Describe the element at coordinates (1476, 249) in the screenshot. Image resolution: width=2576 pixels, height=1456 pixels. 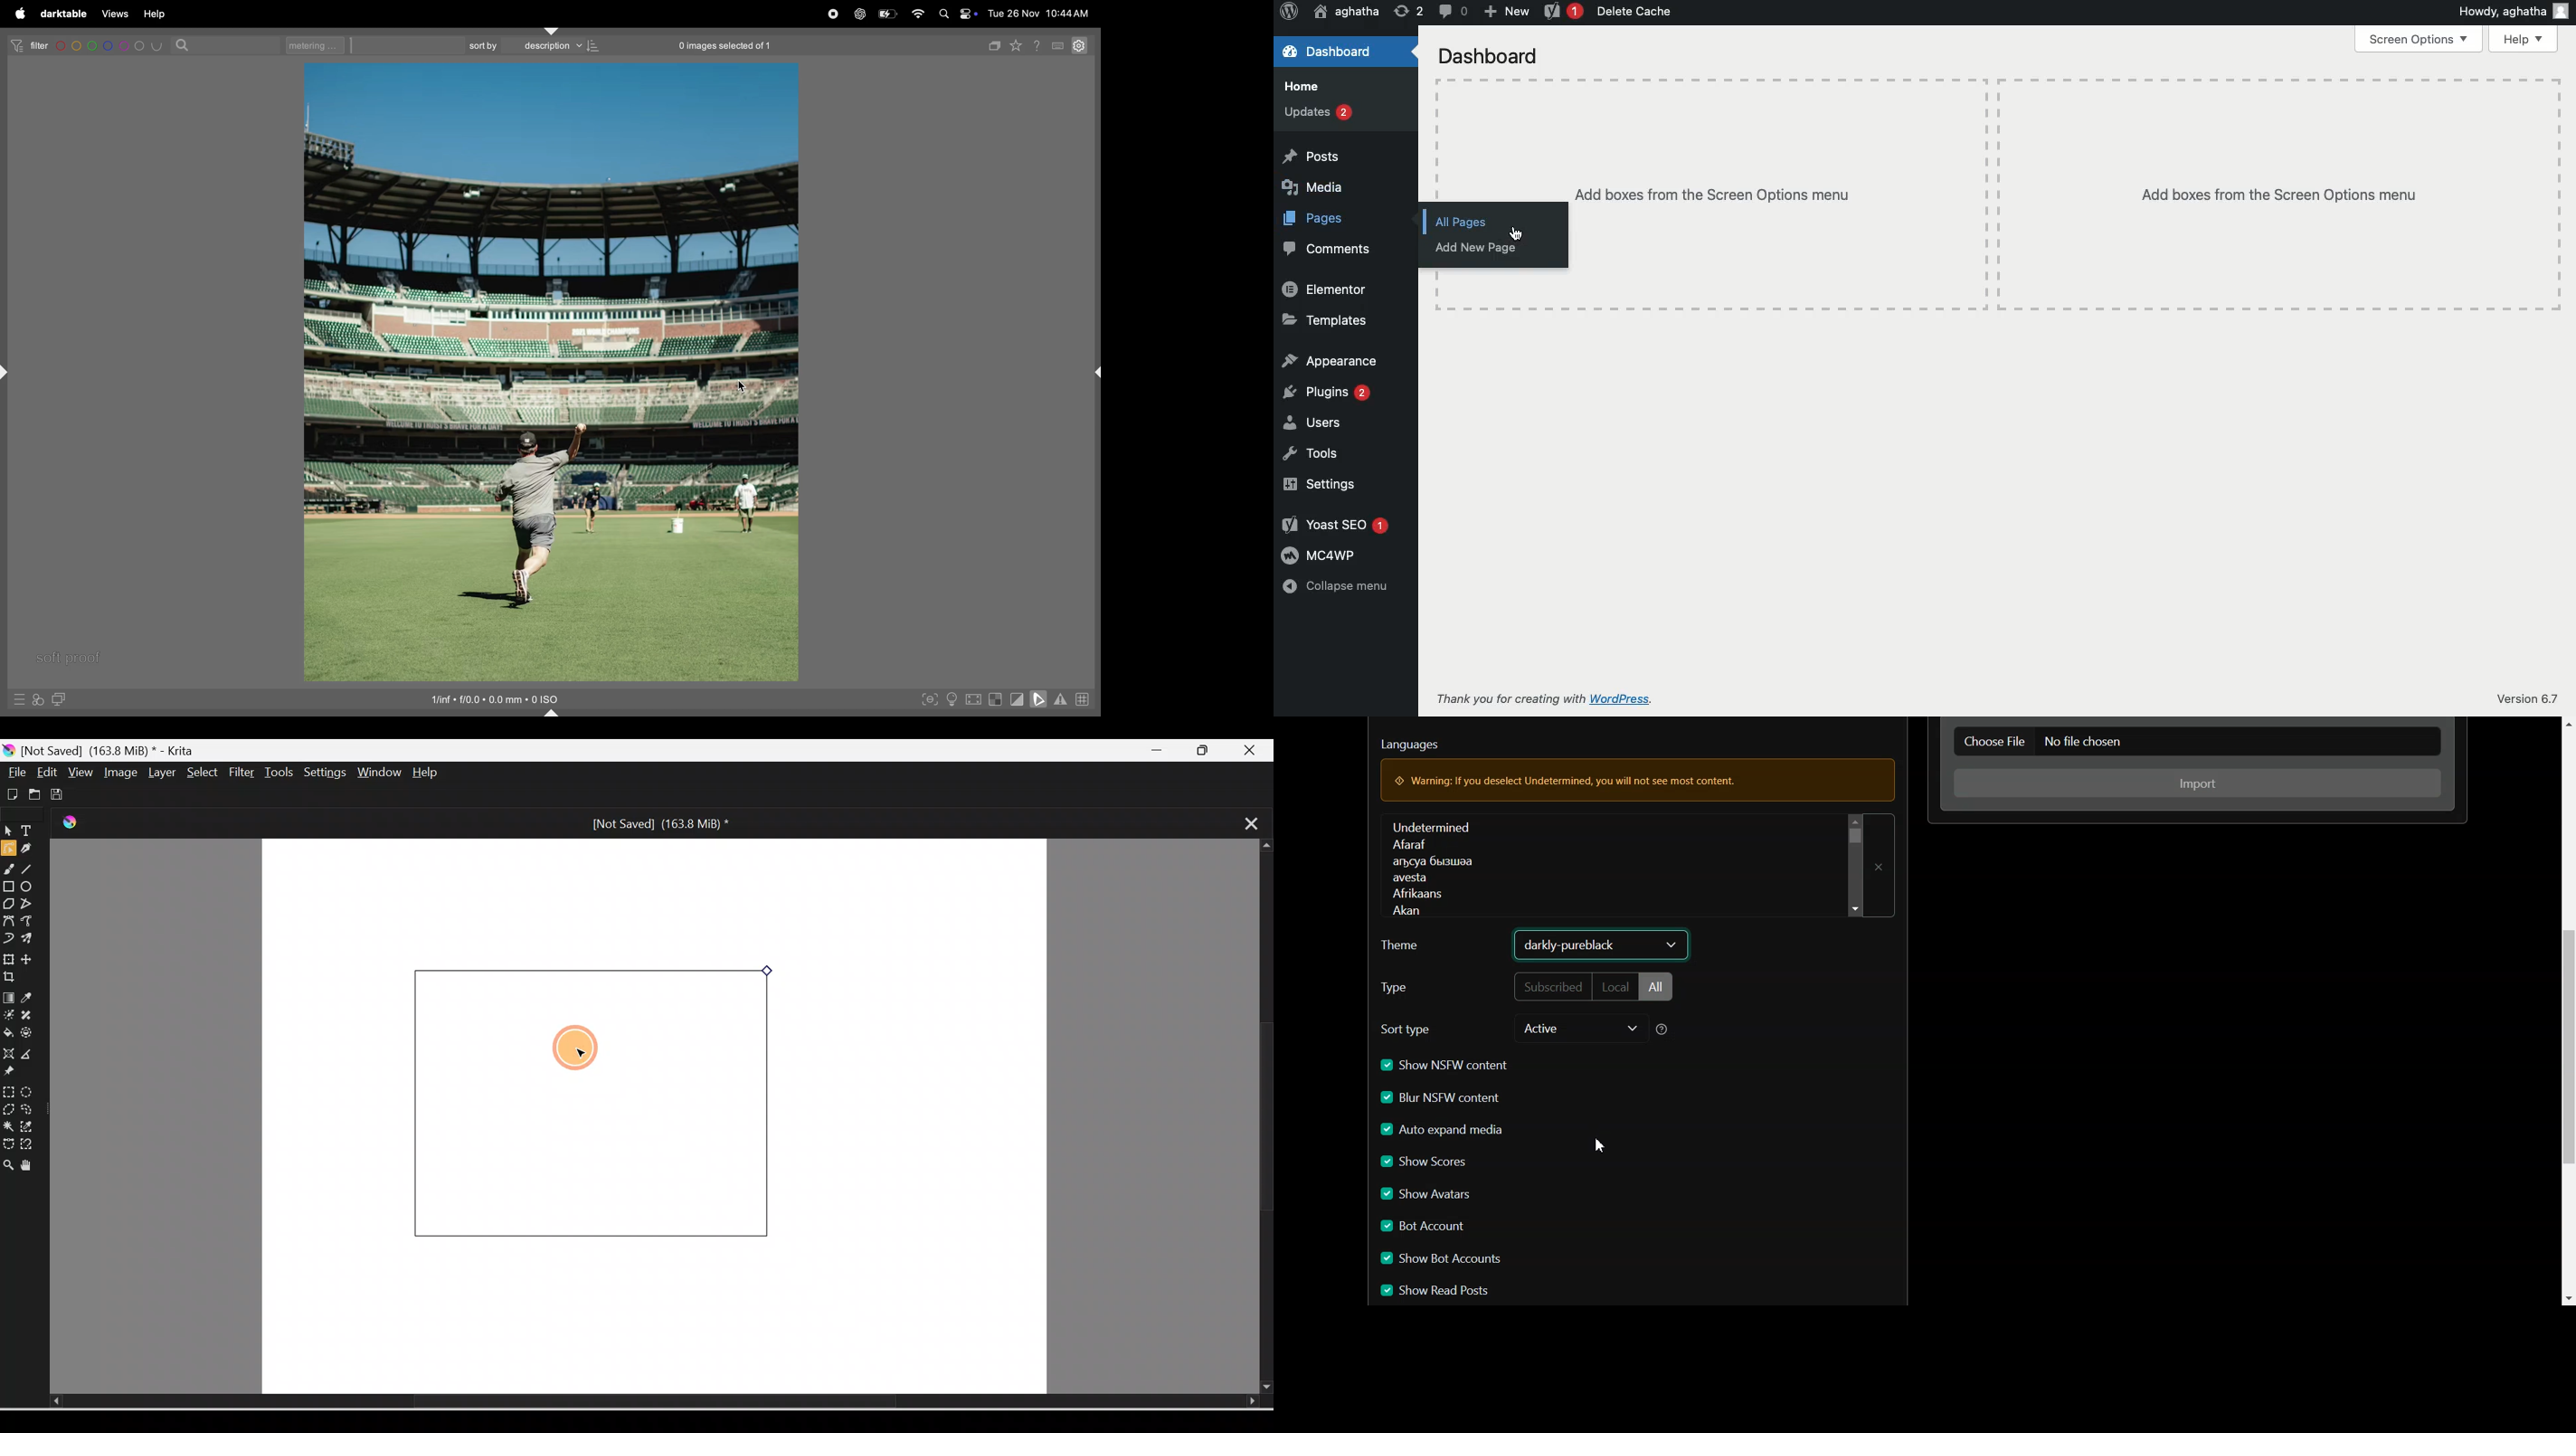
I see `Add new page` at that location.